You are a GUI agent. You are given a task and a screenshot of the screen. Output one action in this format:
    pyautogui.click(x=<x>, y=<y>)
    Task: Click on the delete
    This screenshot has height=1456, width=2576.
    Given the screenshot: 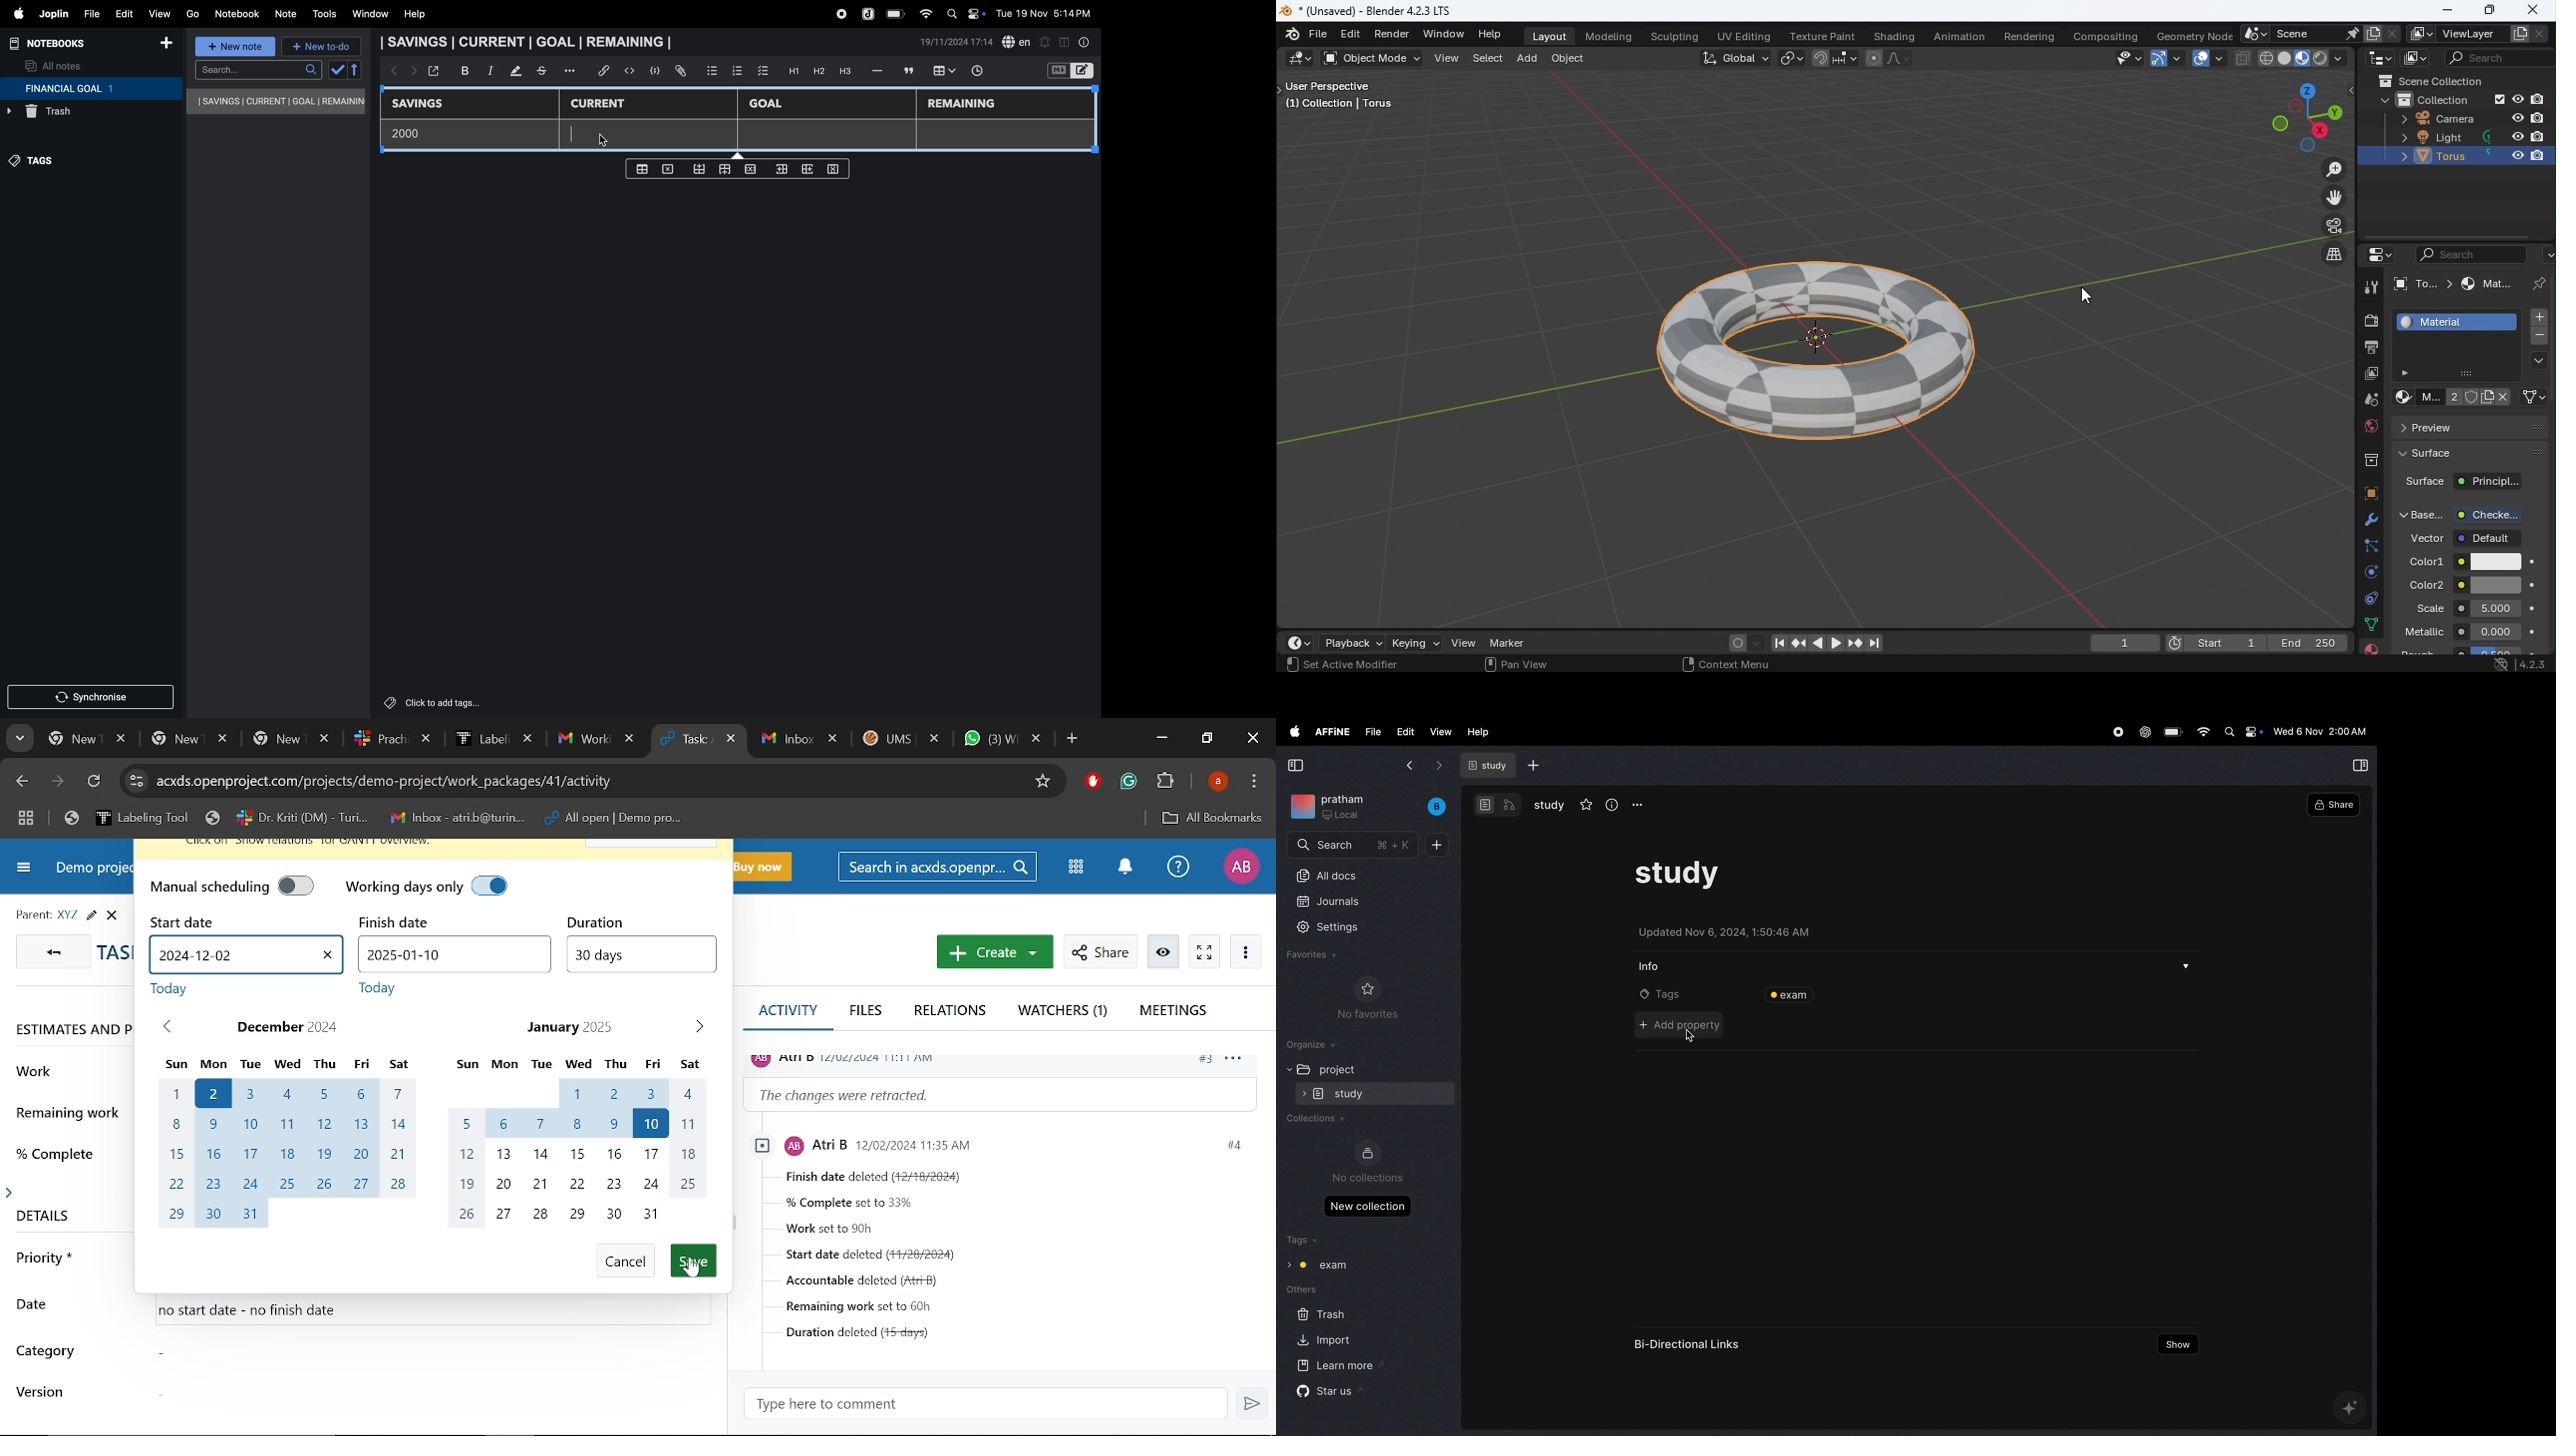 What is the action you would take?
    pyautogui.click(x=670, y=168)
    